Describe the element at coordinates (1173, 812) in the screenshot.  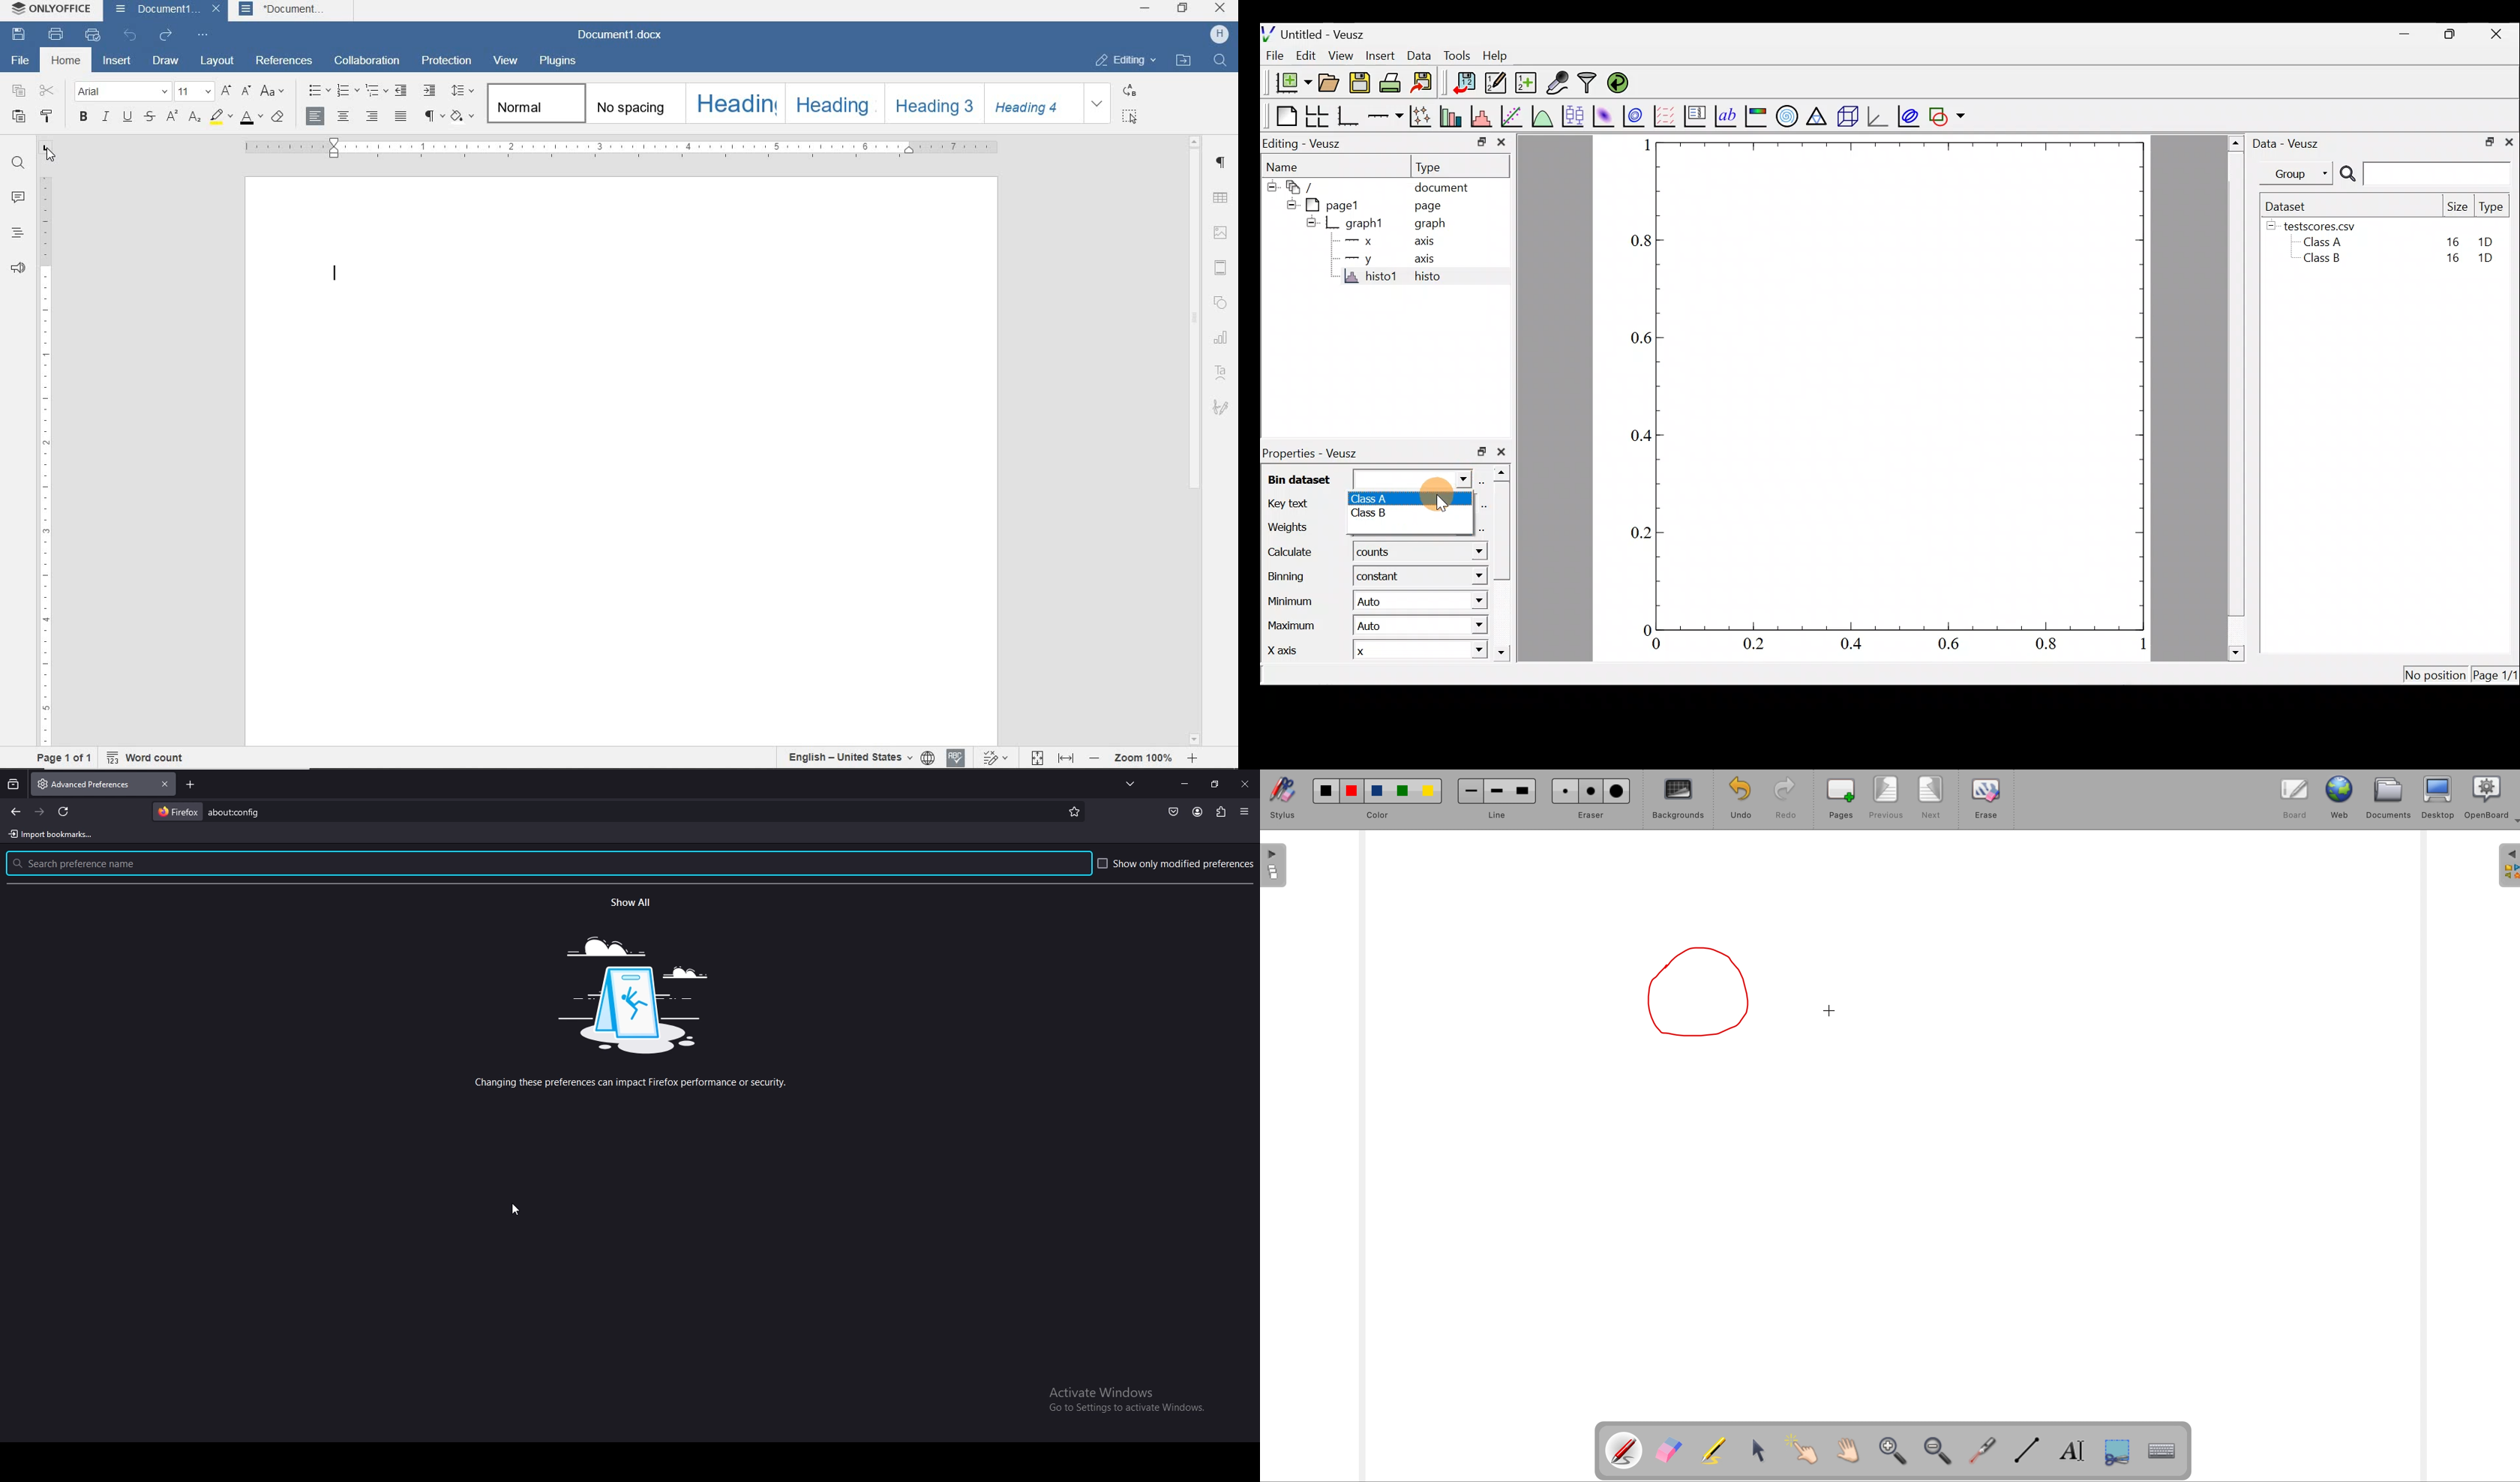
I see `save to pocket` at that location.